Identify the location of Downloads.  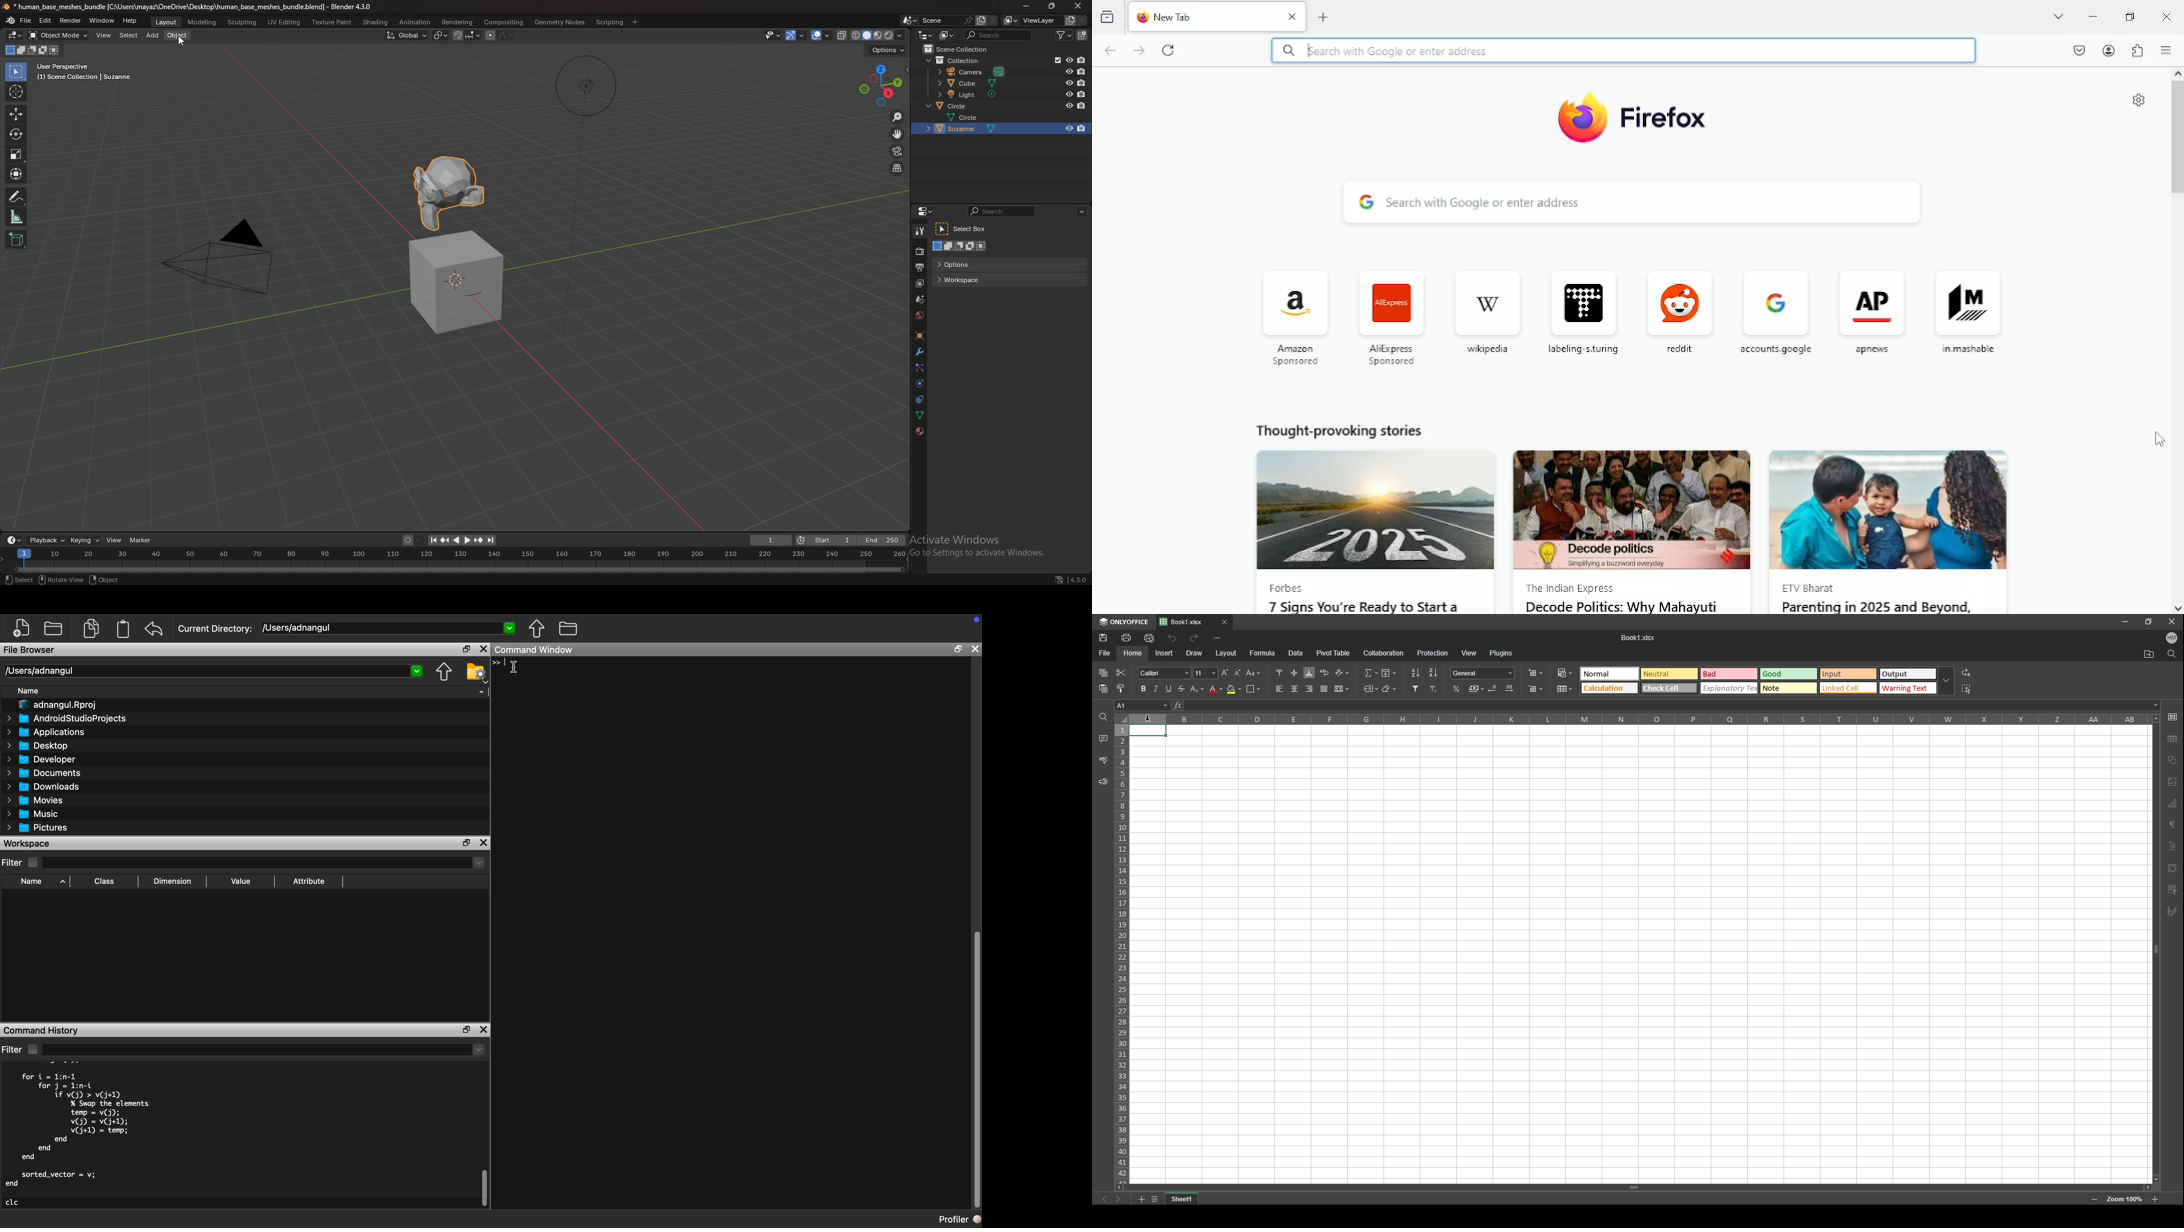
(43, 787).